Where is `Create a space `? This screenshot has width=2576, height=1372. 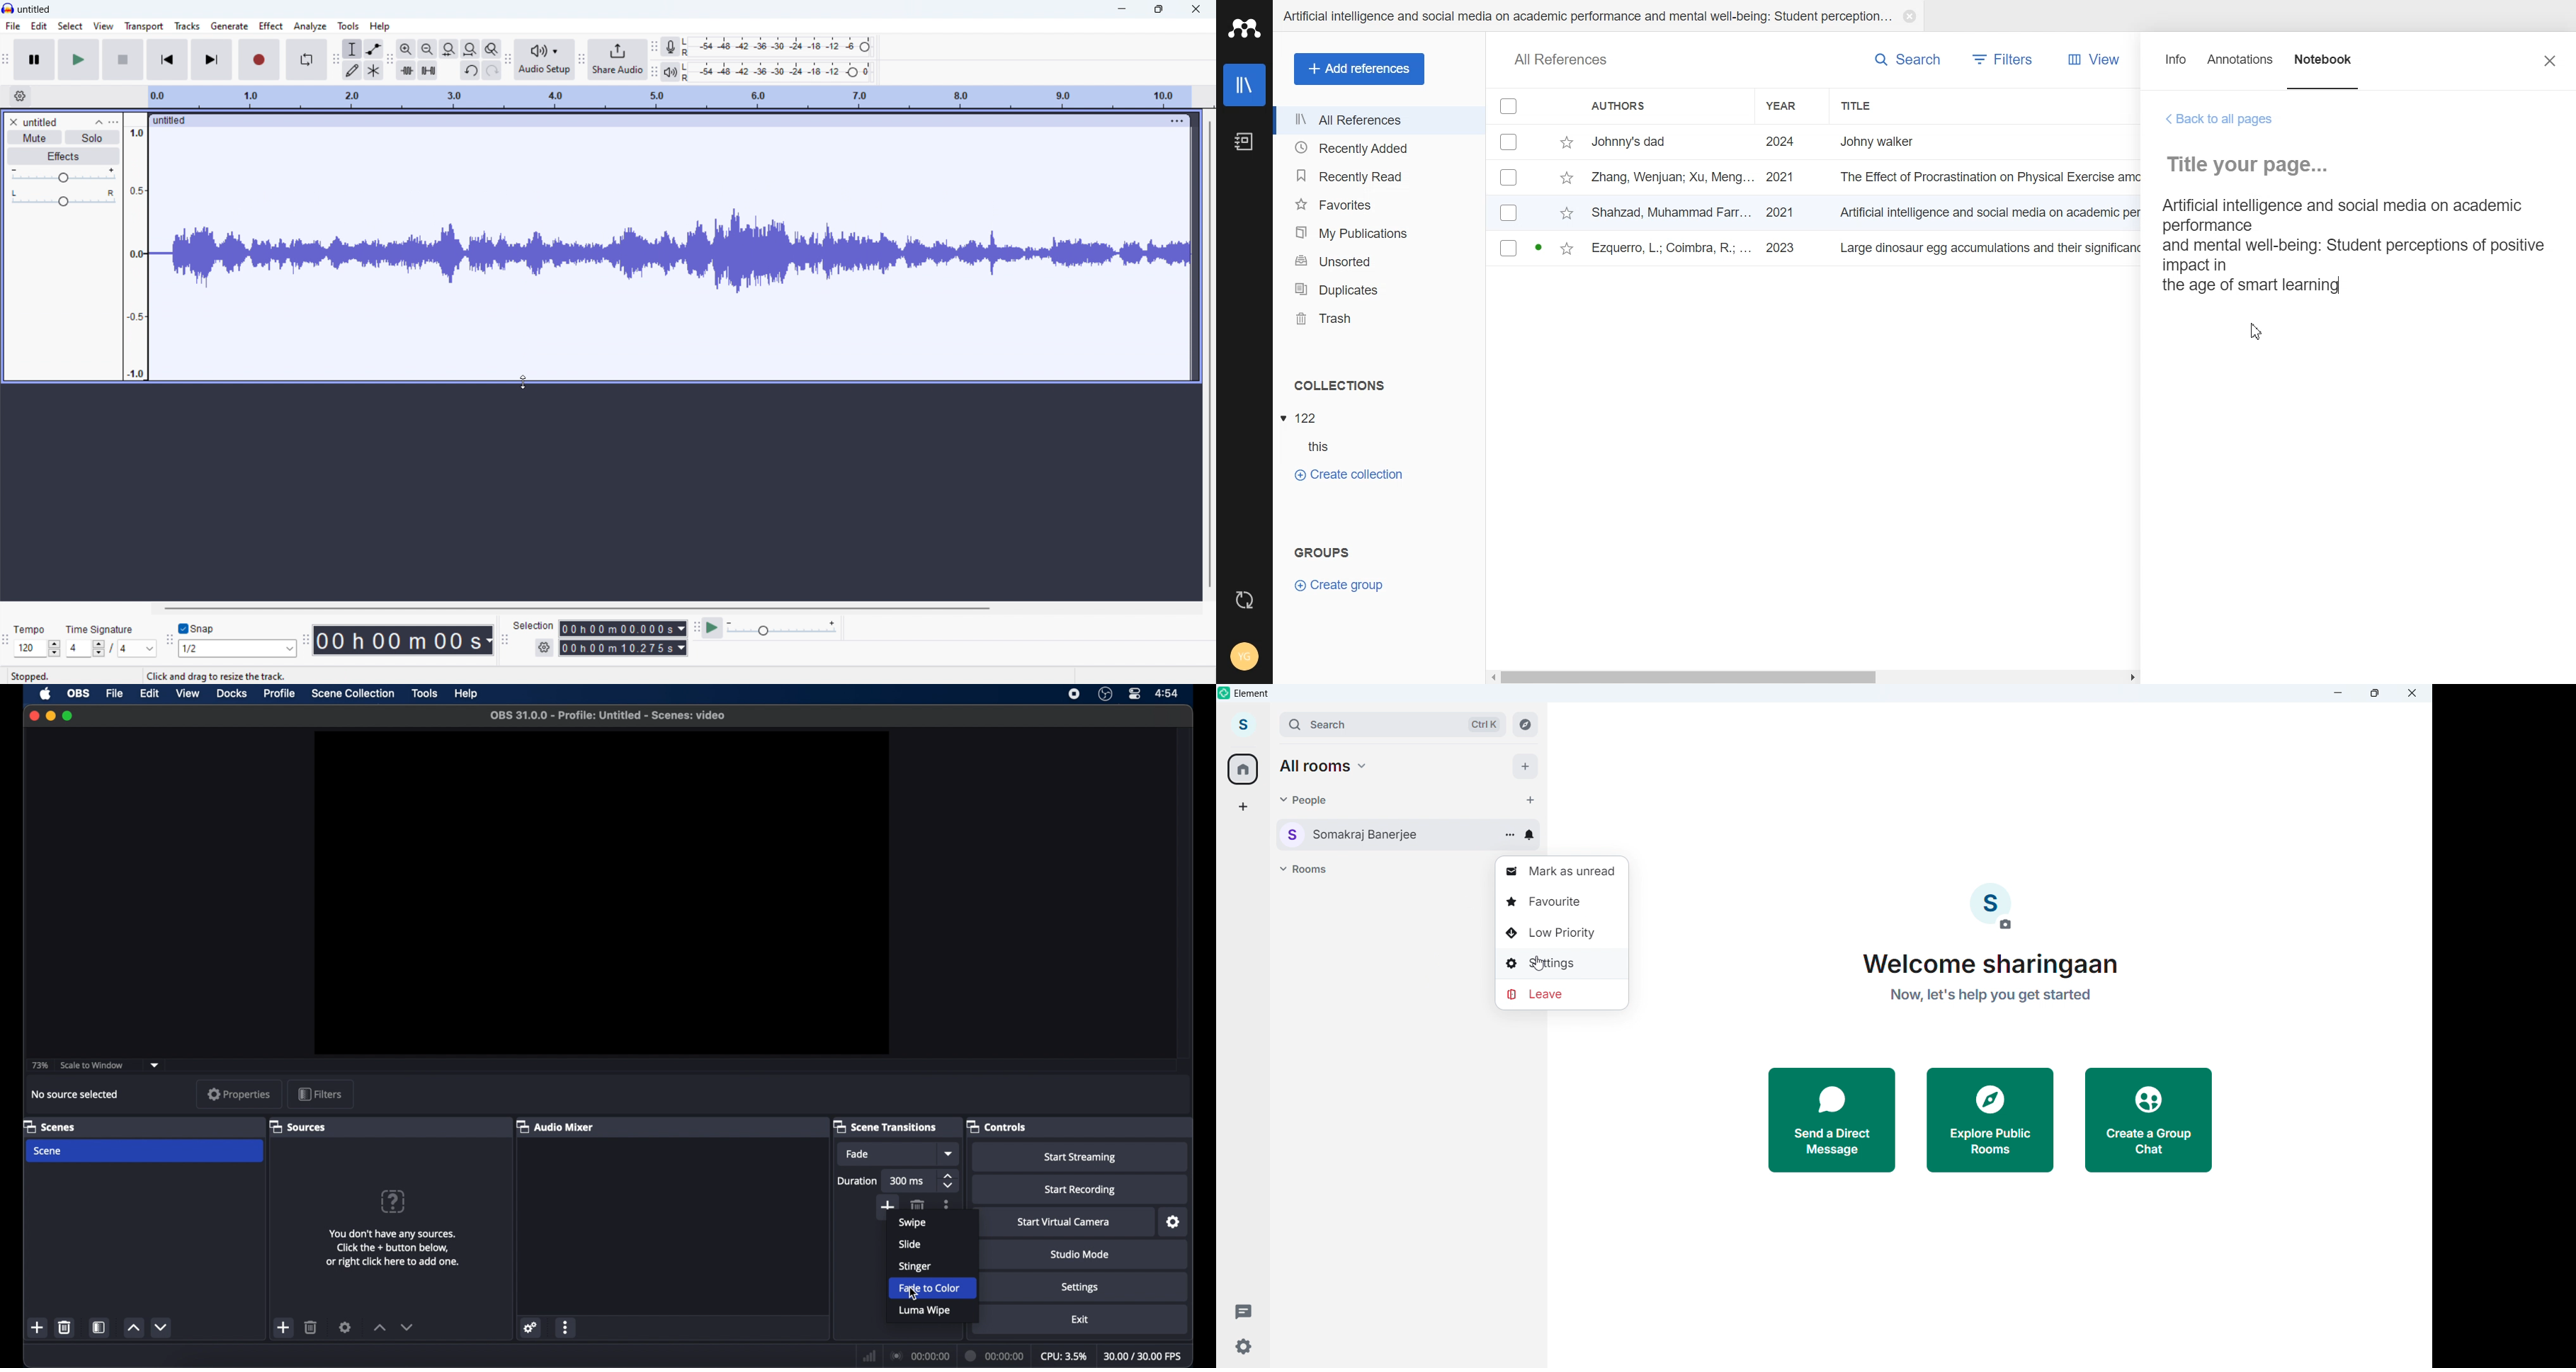
Create a space  is located at coordinates (1242, 807).